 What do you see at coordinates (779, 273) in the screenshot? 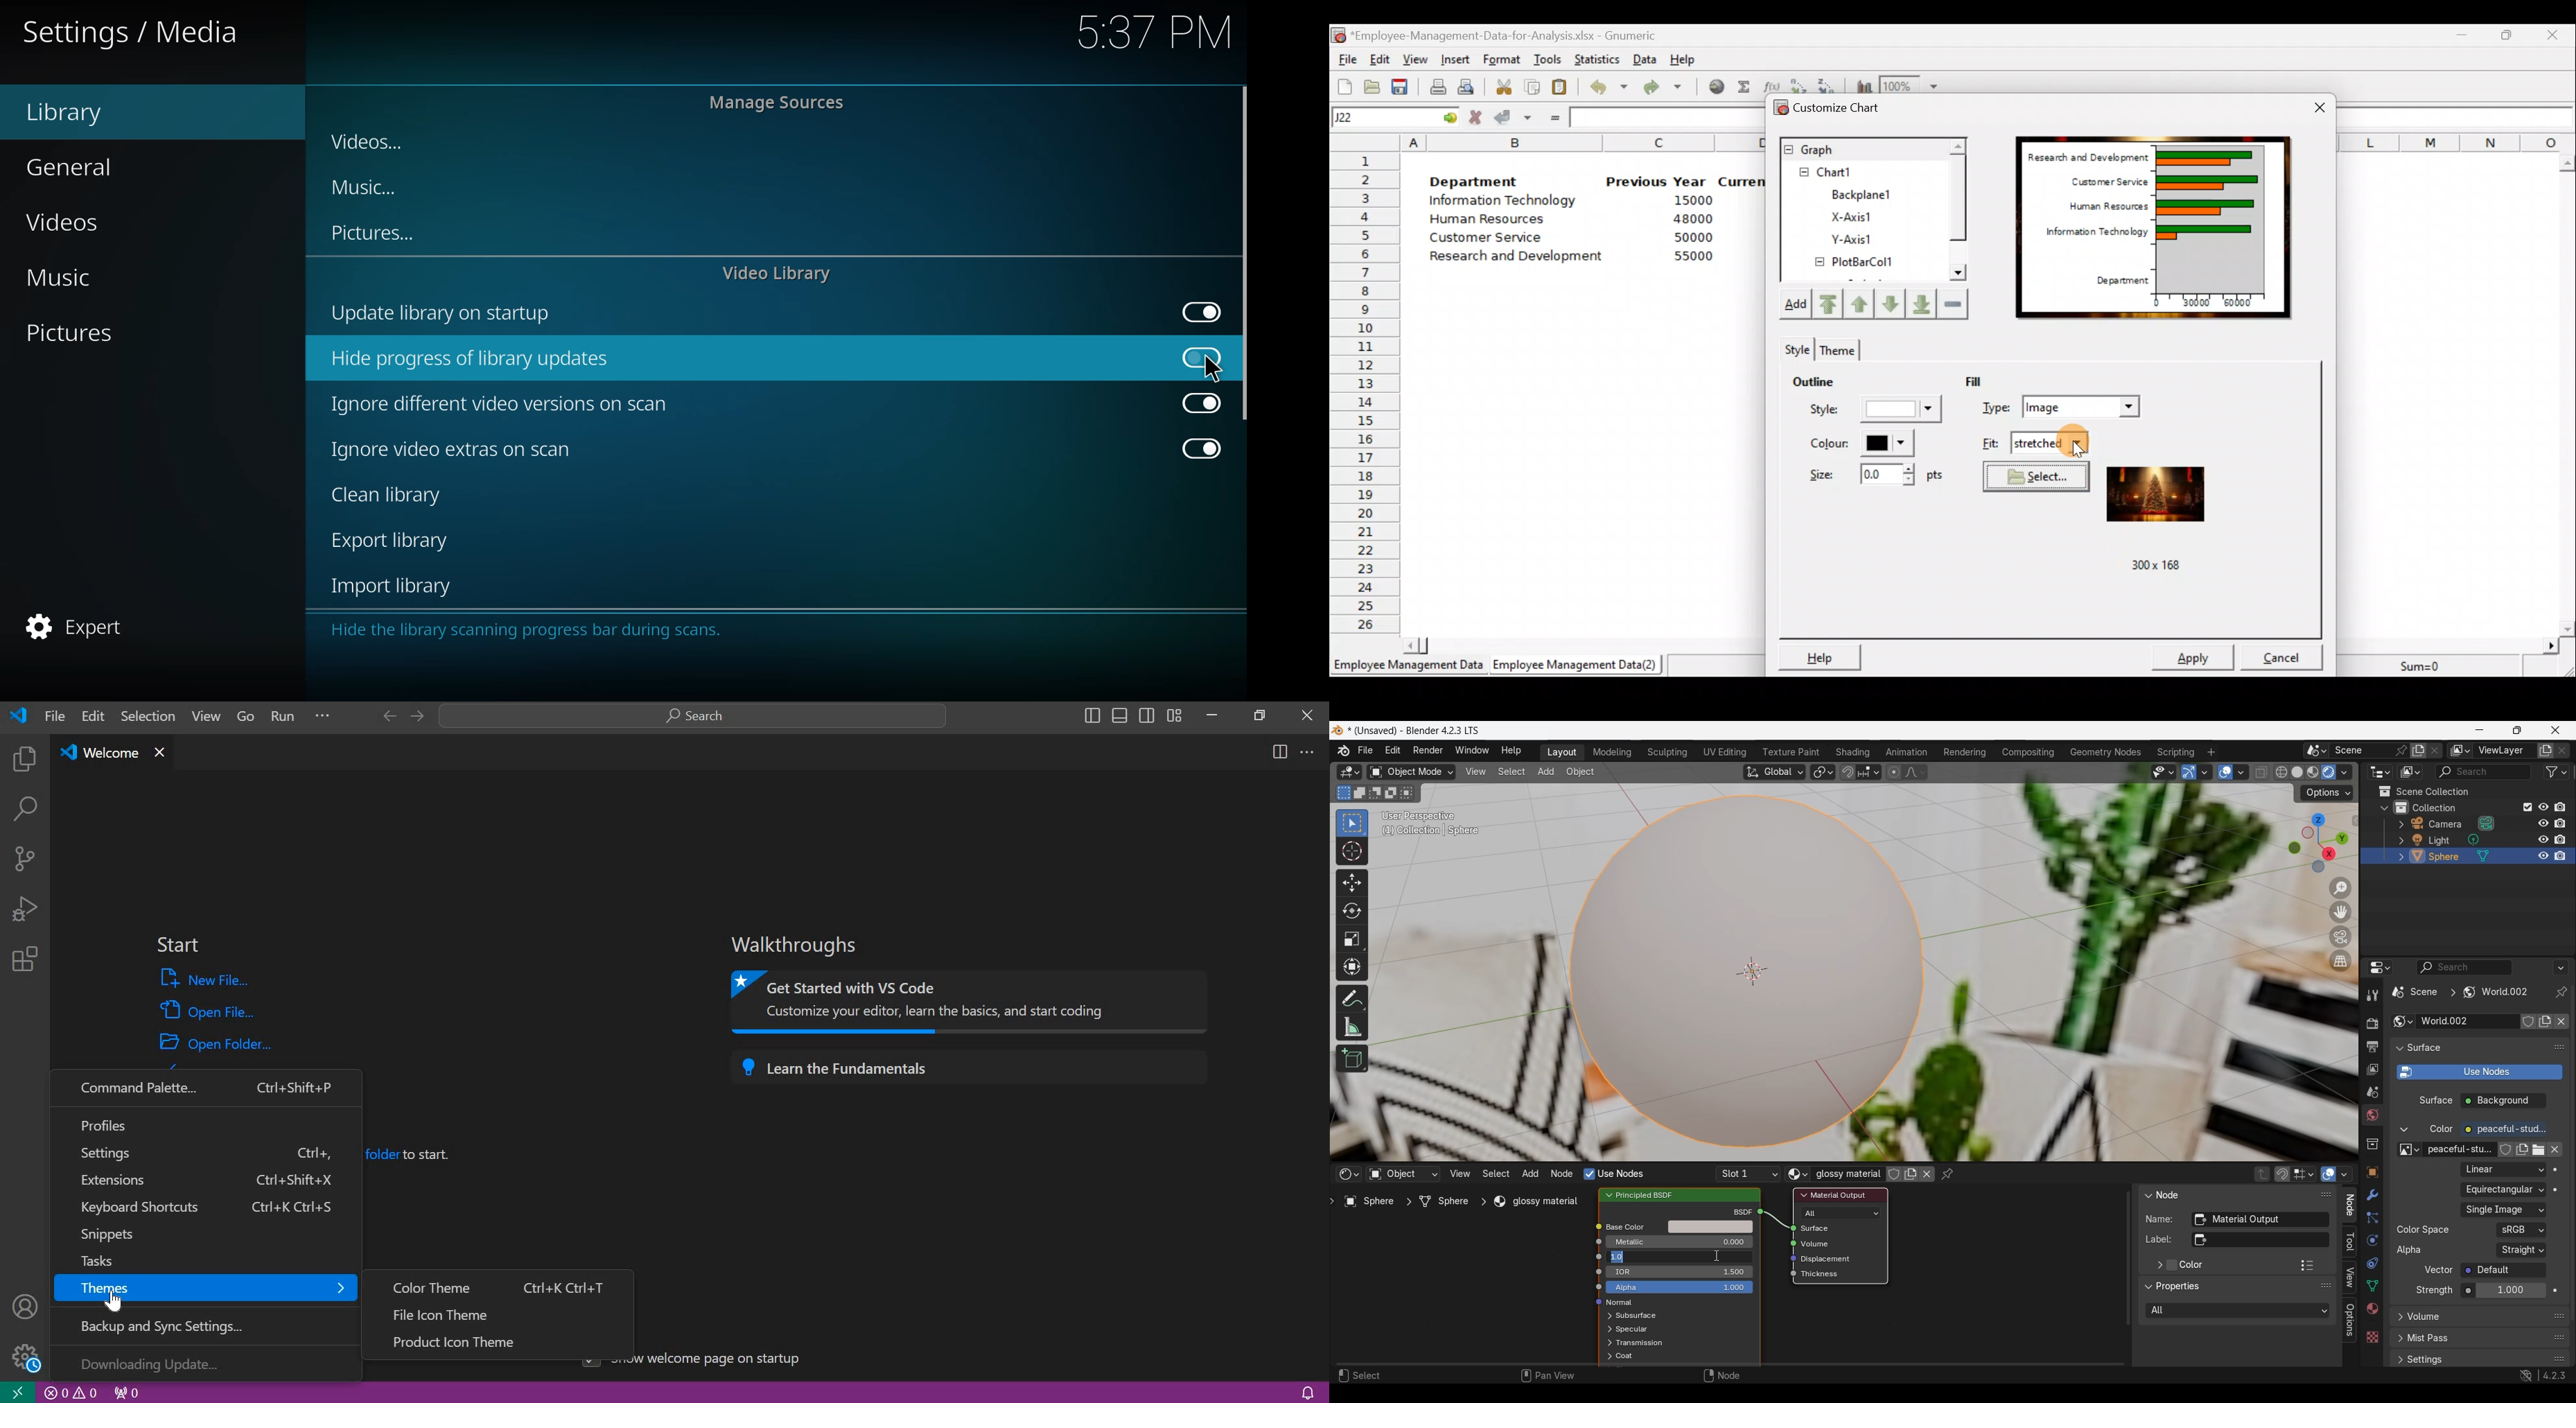
I see `video library` at bounding box center [779, 273].